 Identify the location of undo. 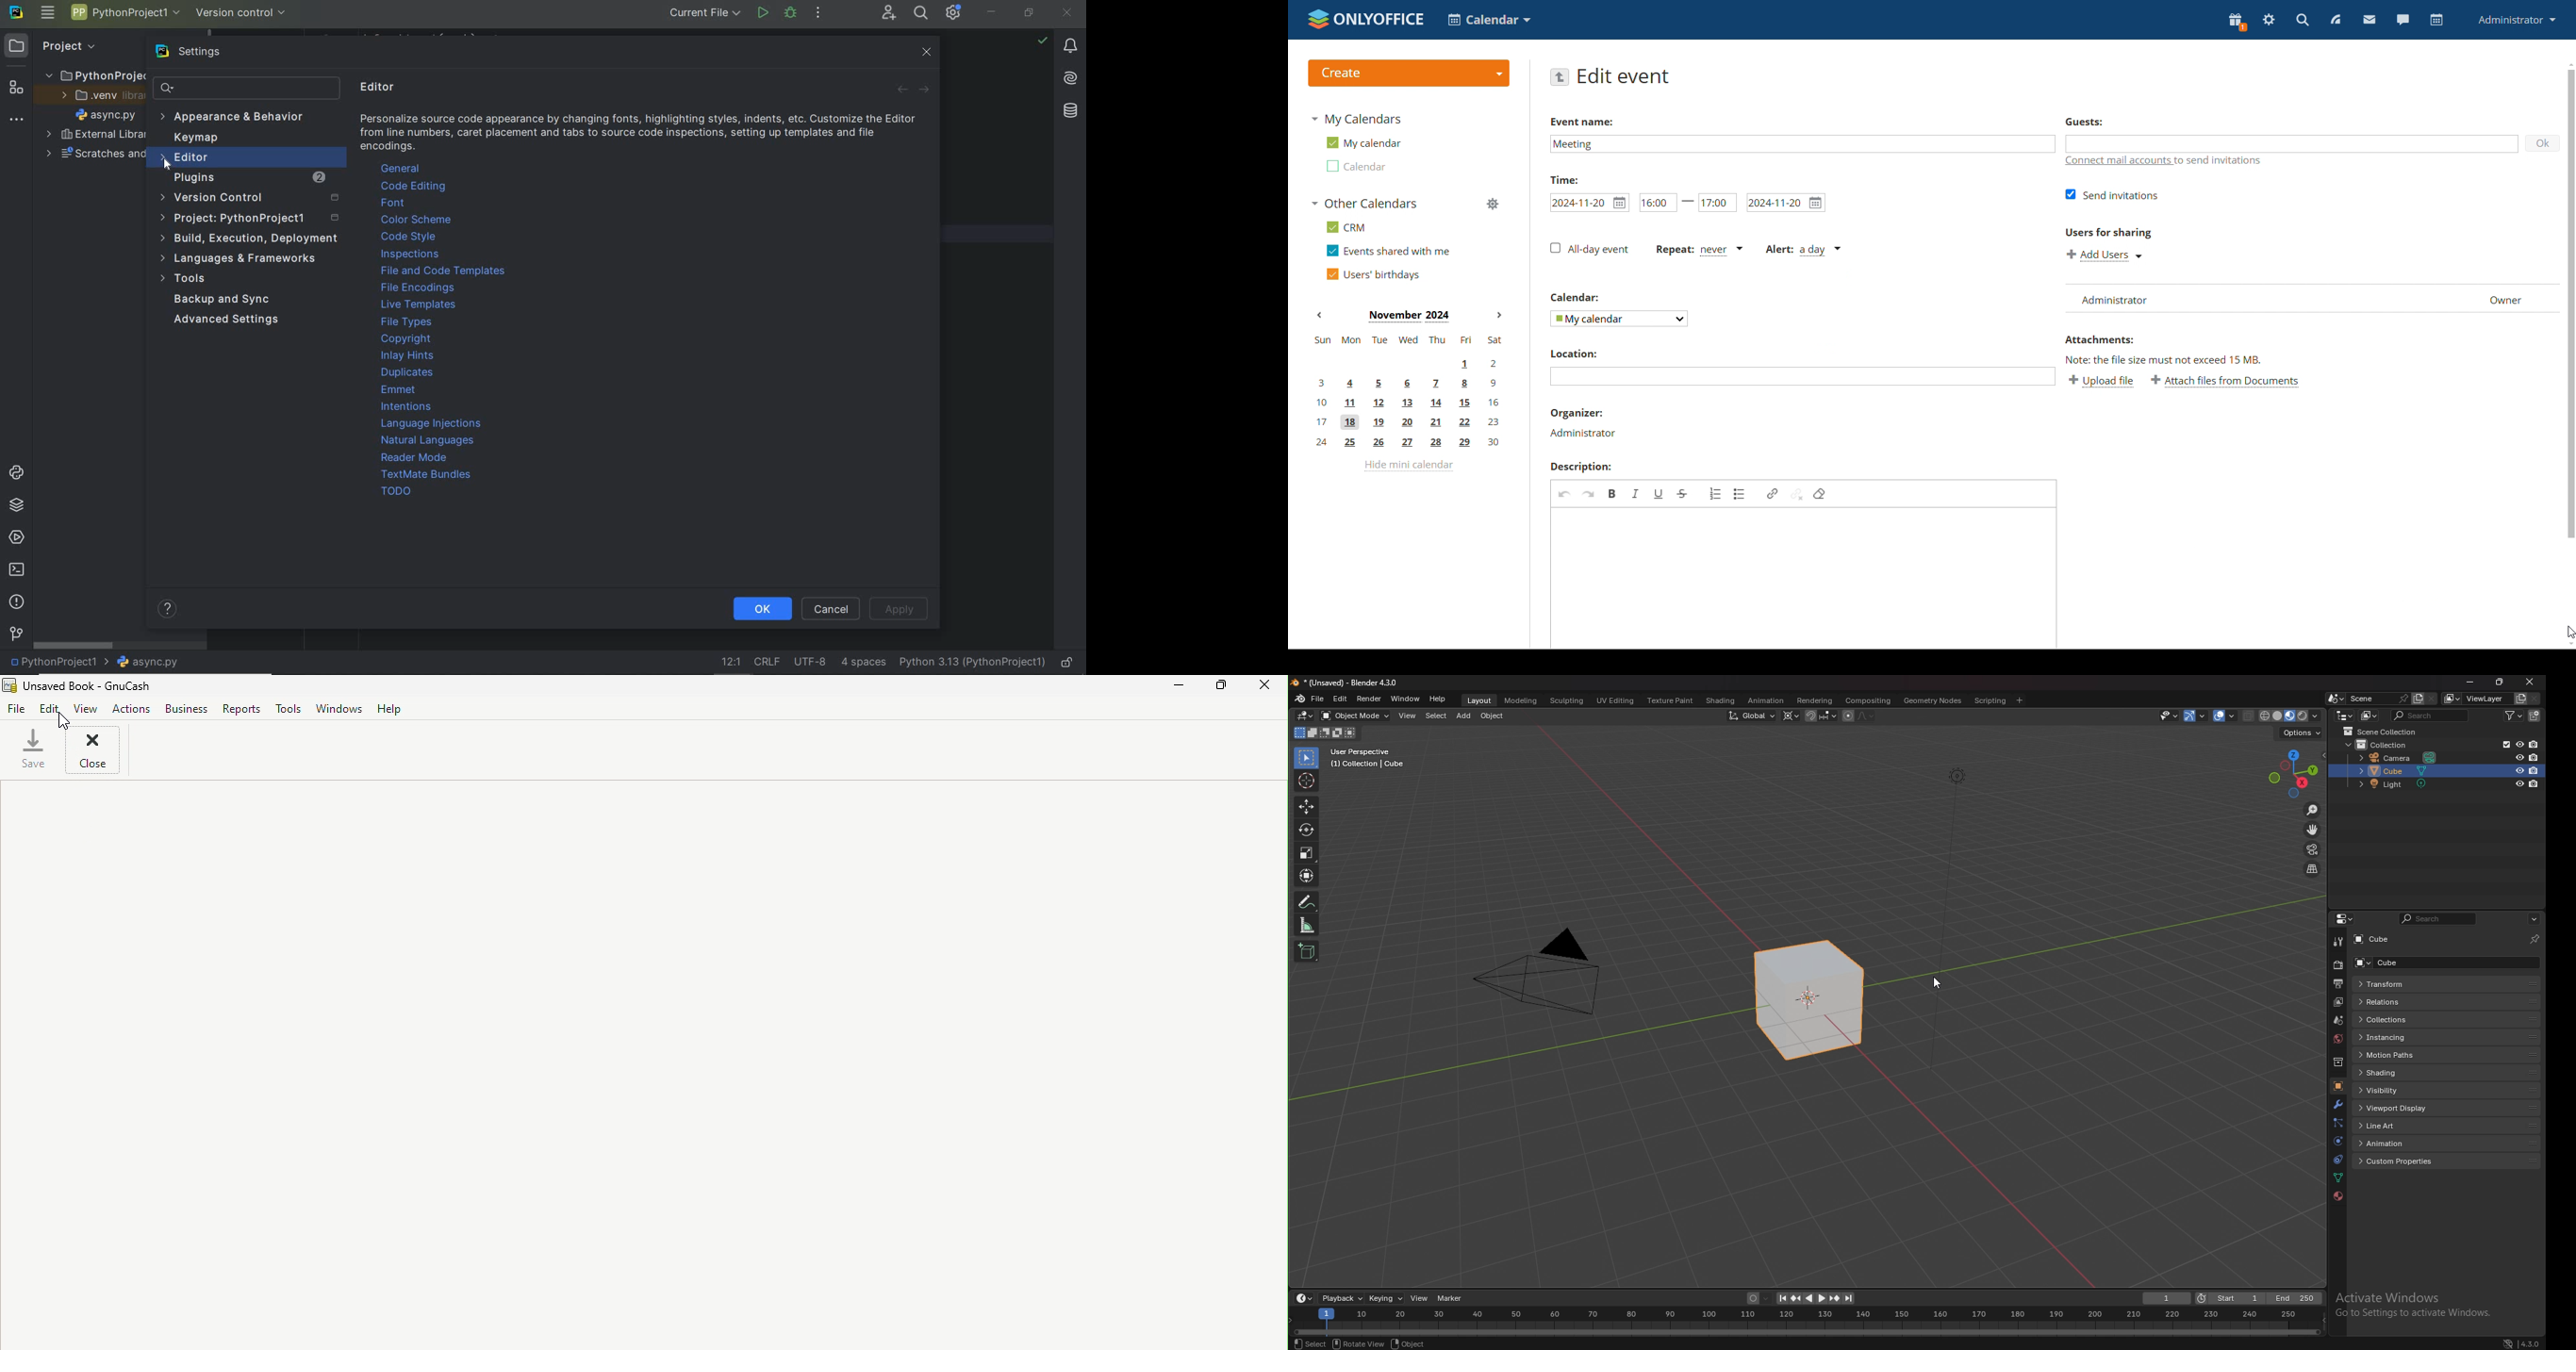
(1564, 493).